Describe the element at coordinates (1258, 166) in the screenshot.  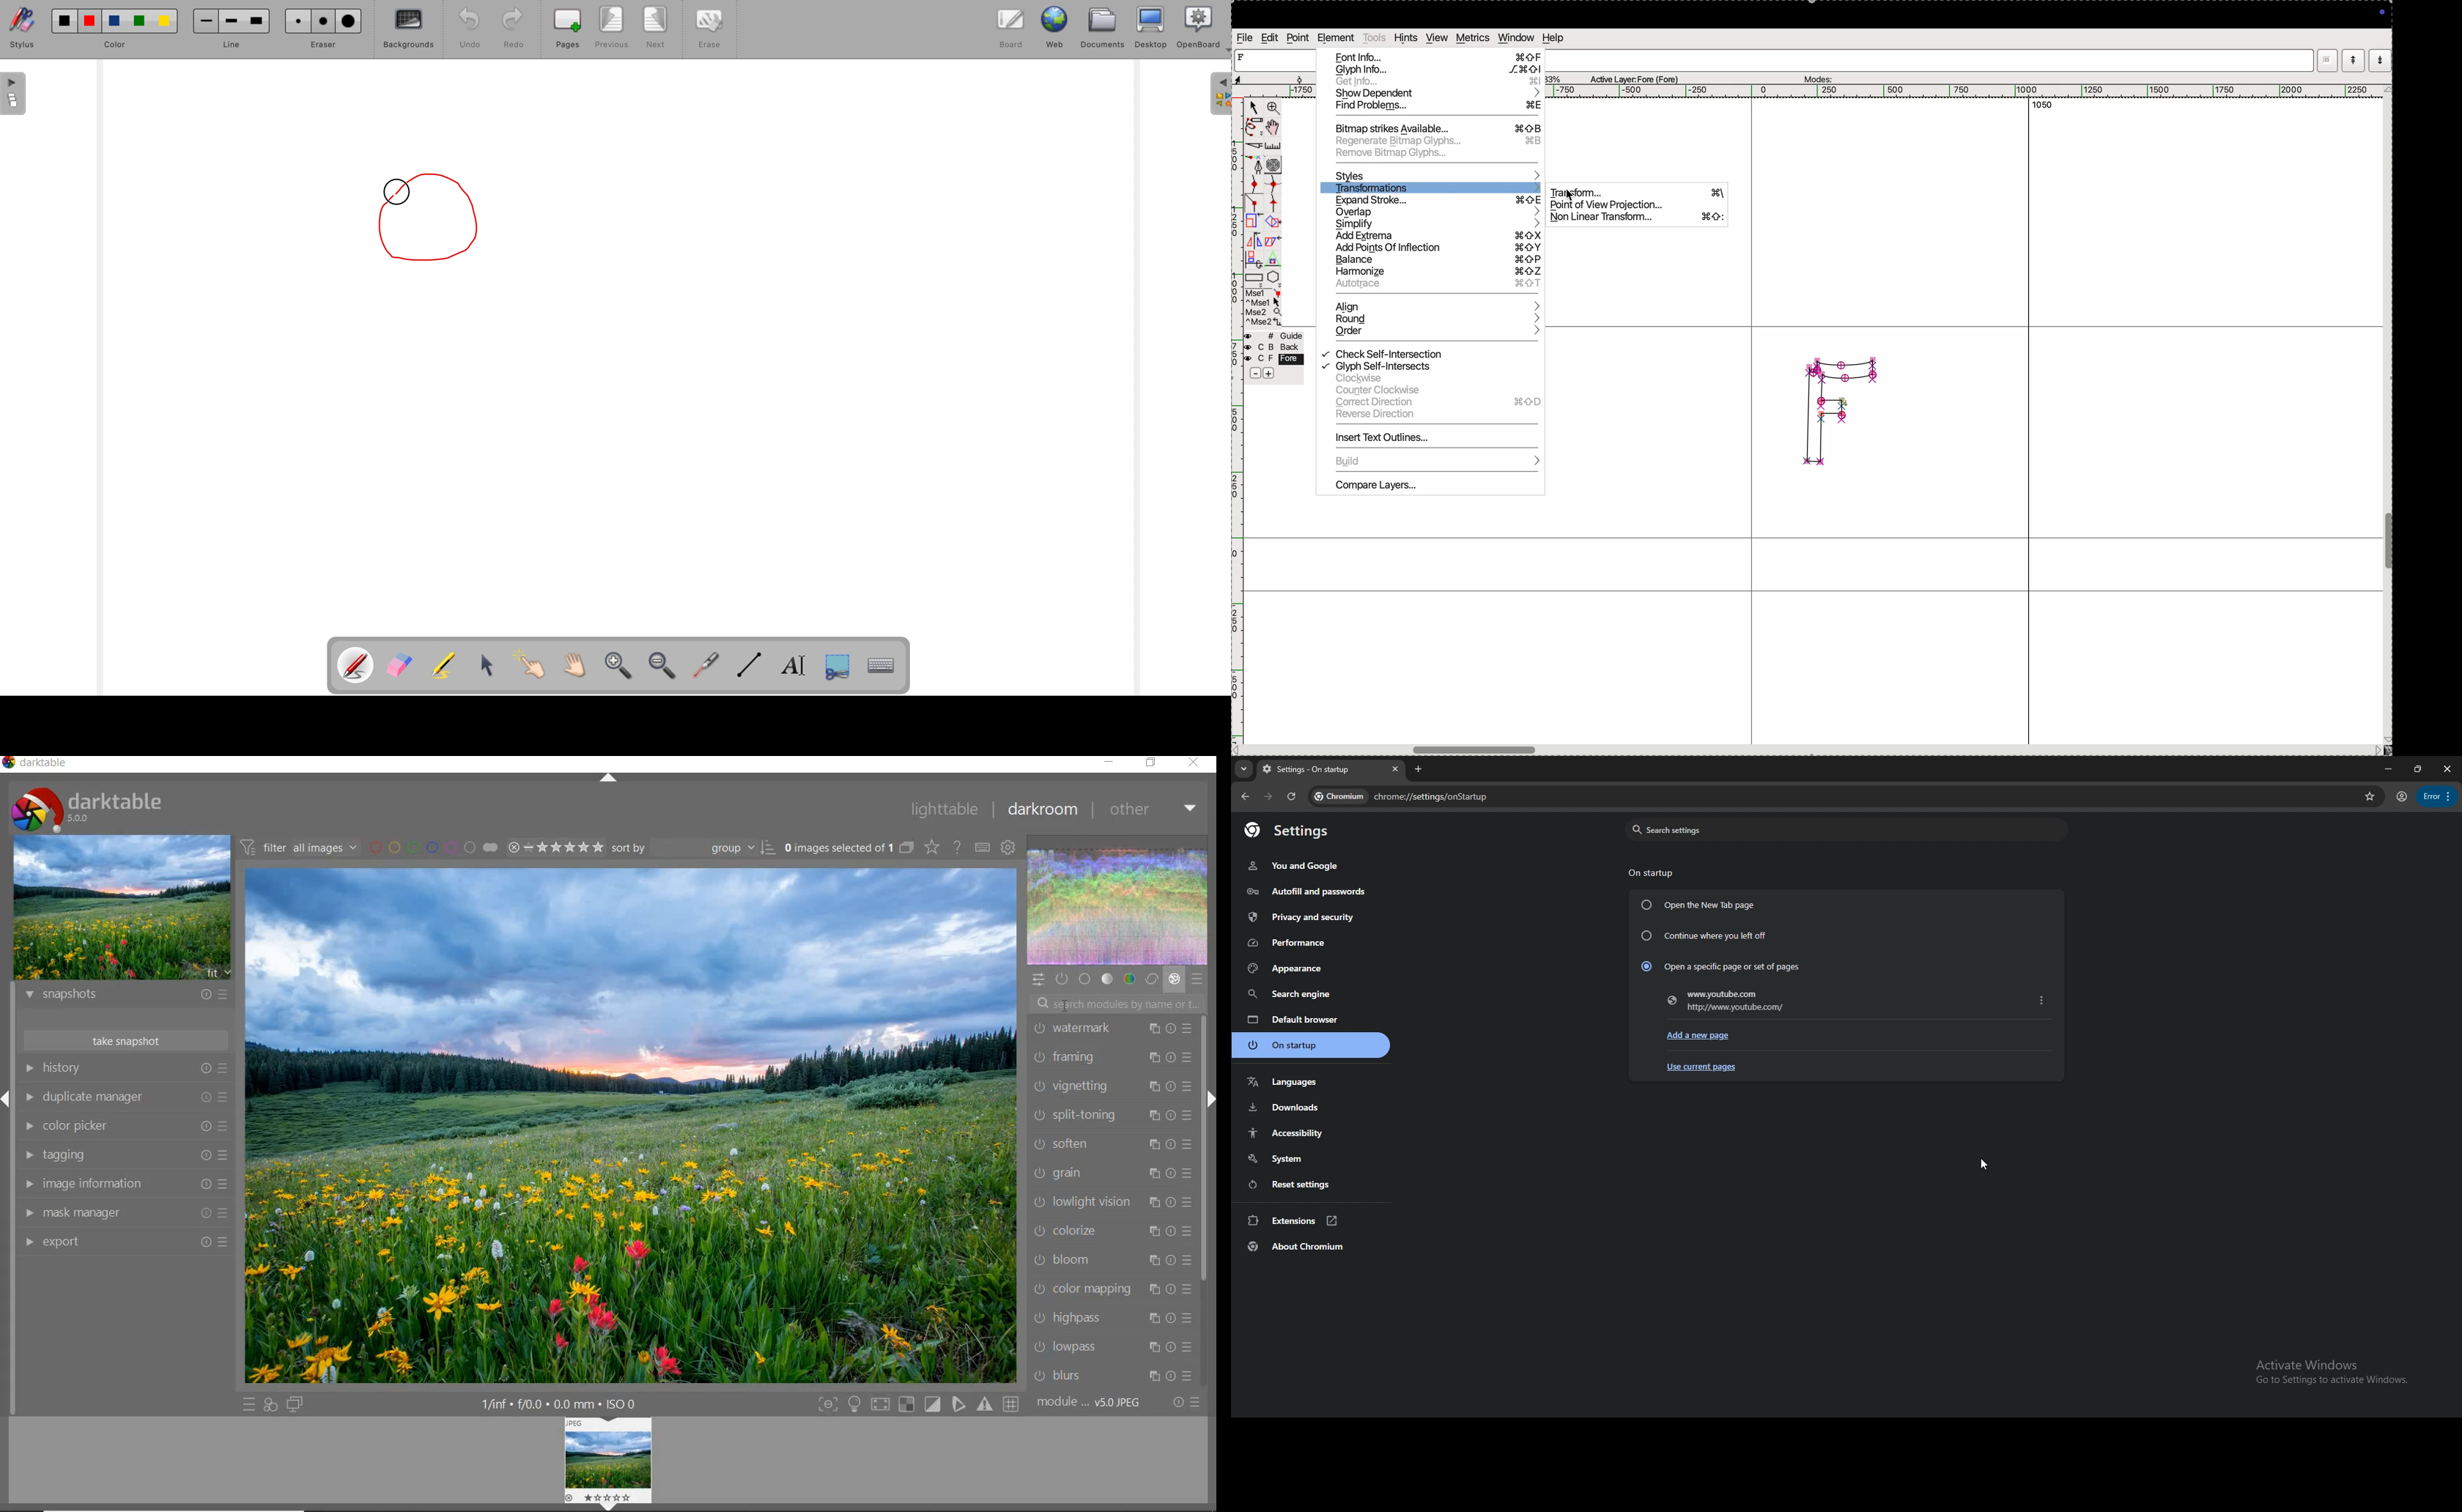
I see `fountain pen` at that location.